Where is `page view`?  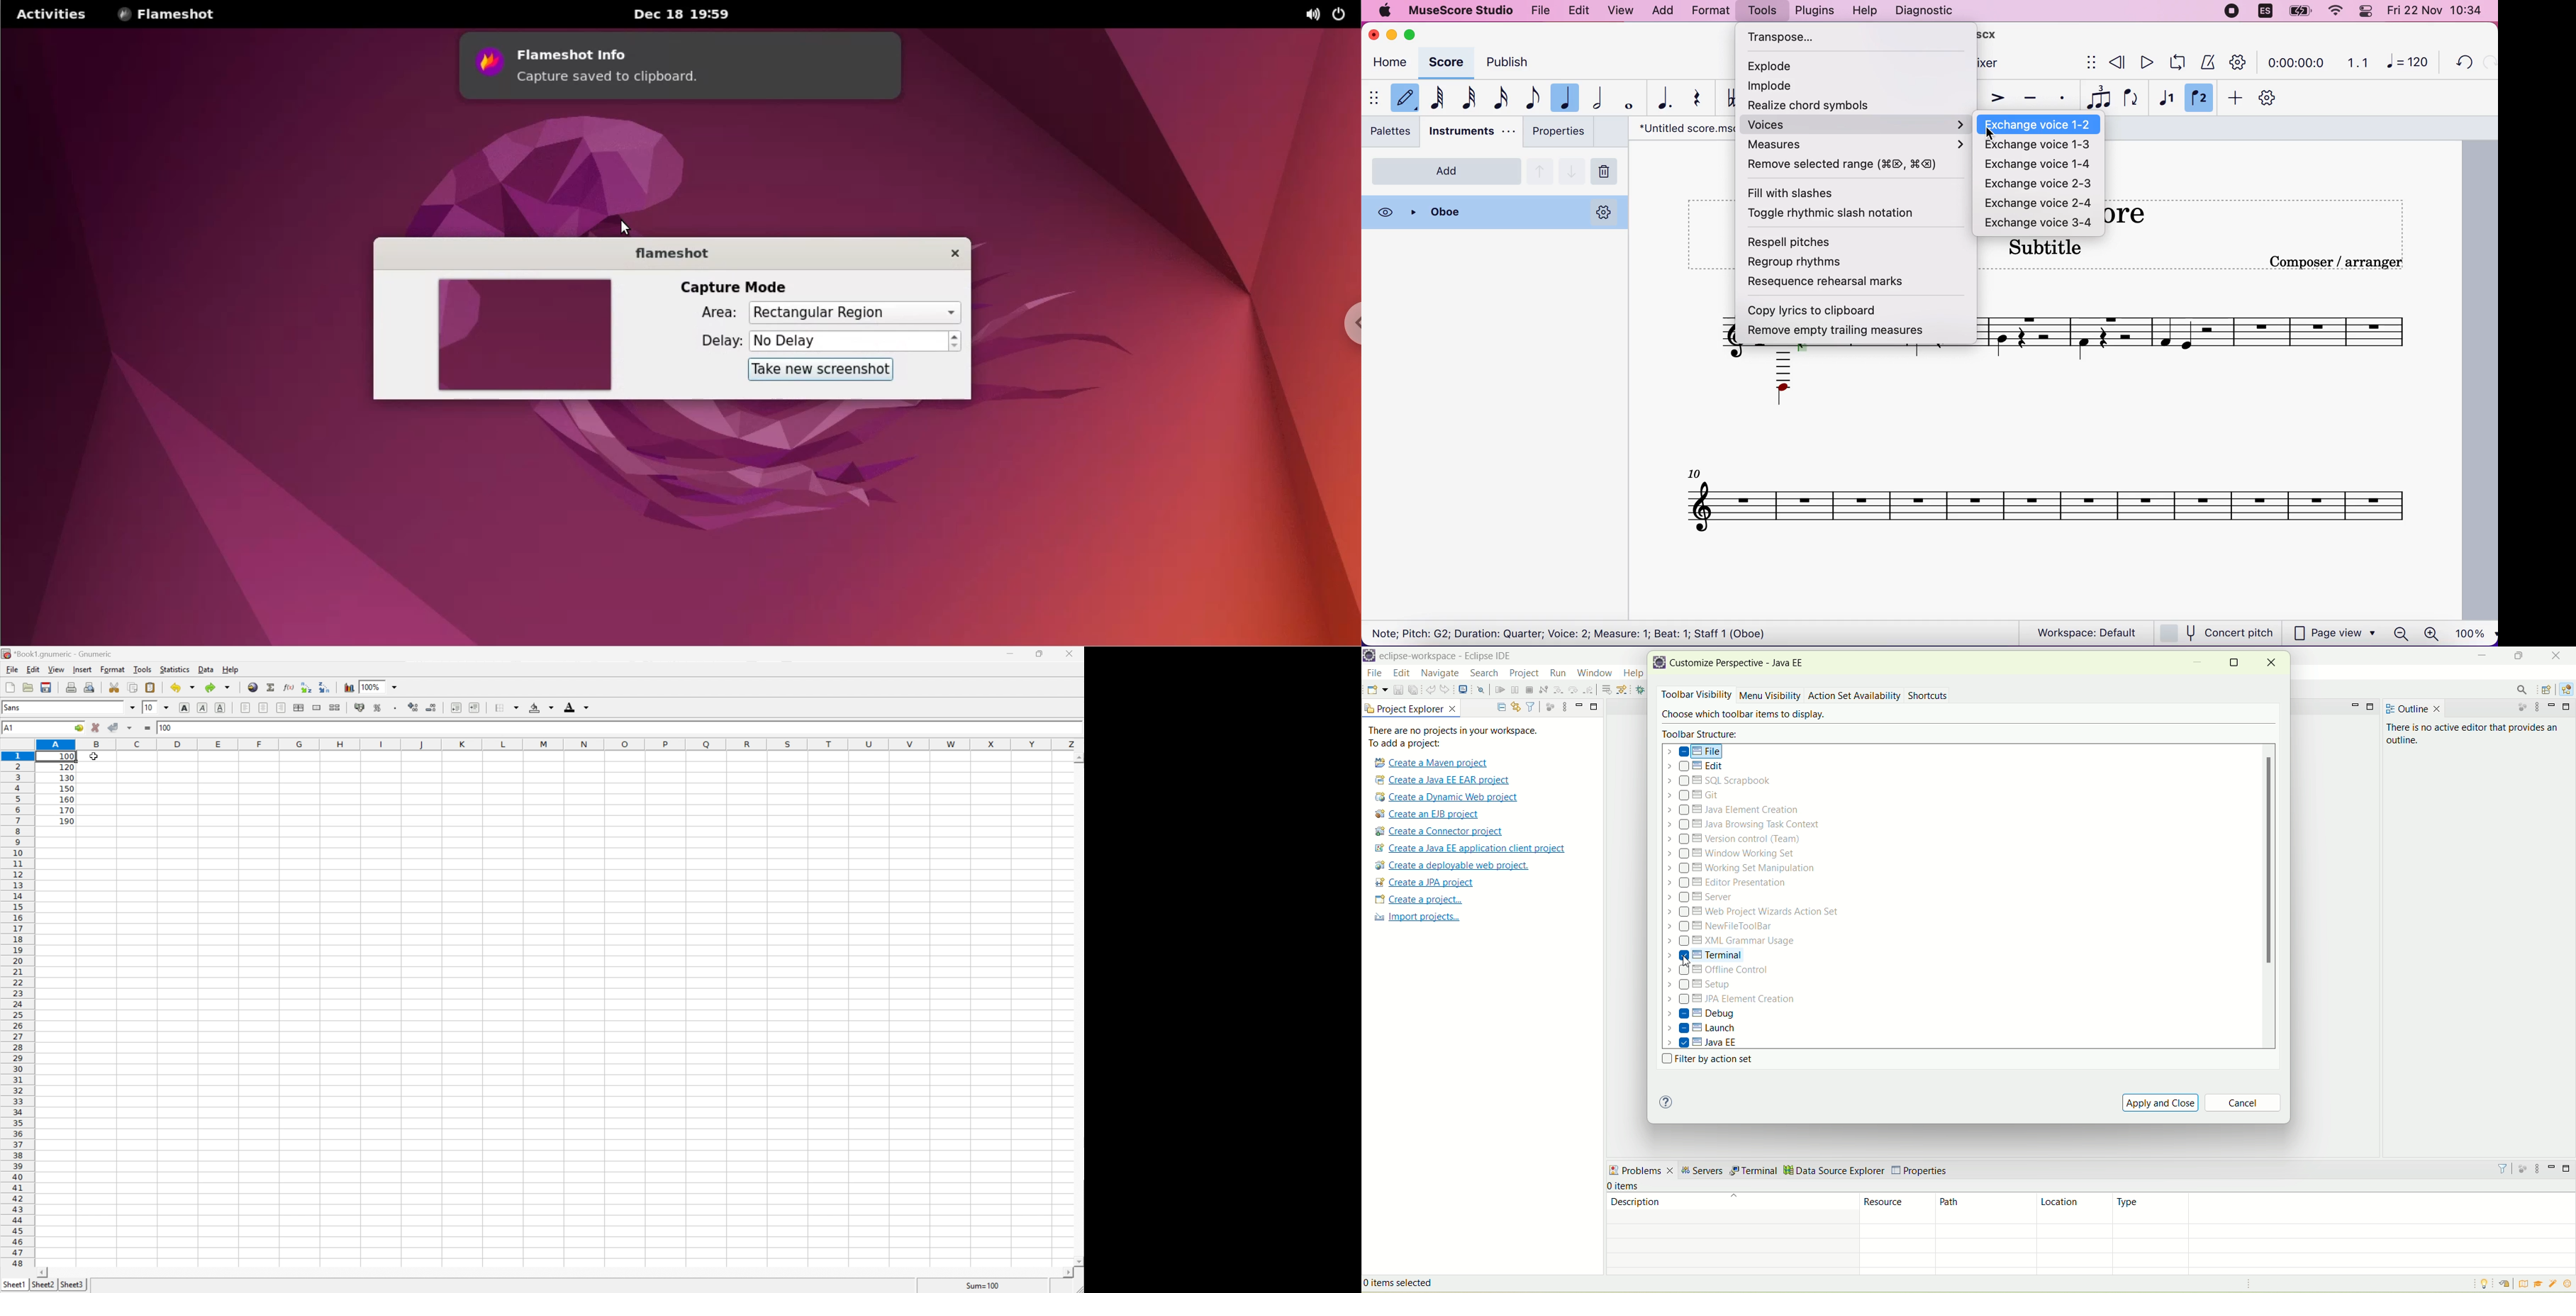
page view is located at coordinates (2336, 632).